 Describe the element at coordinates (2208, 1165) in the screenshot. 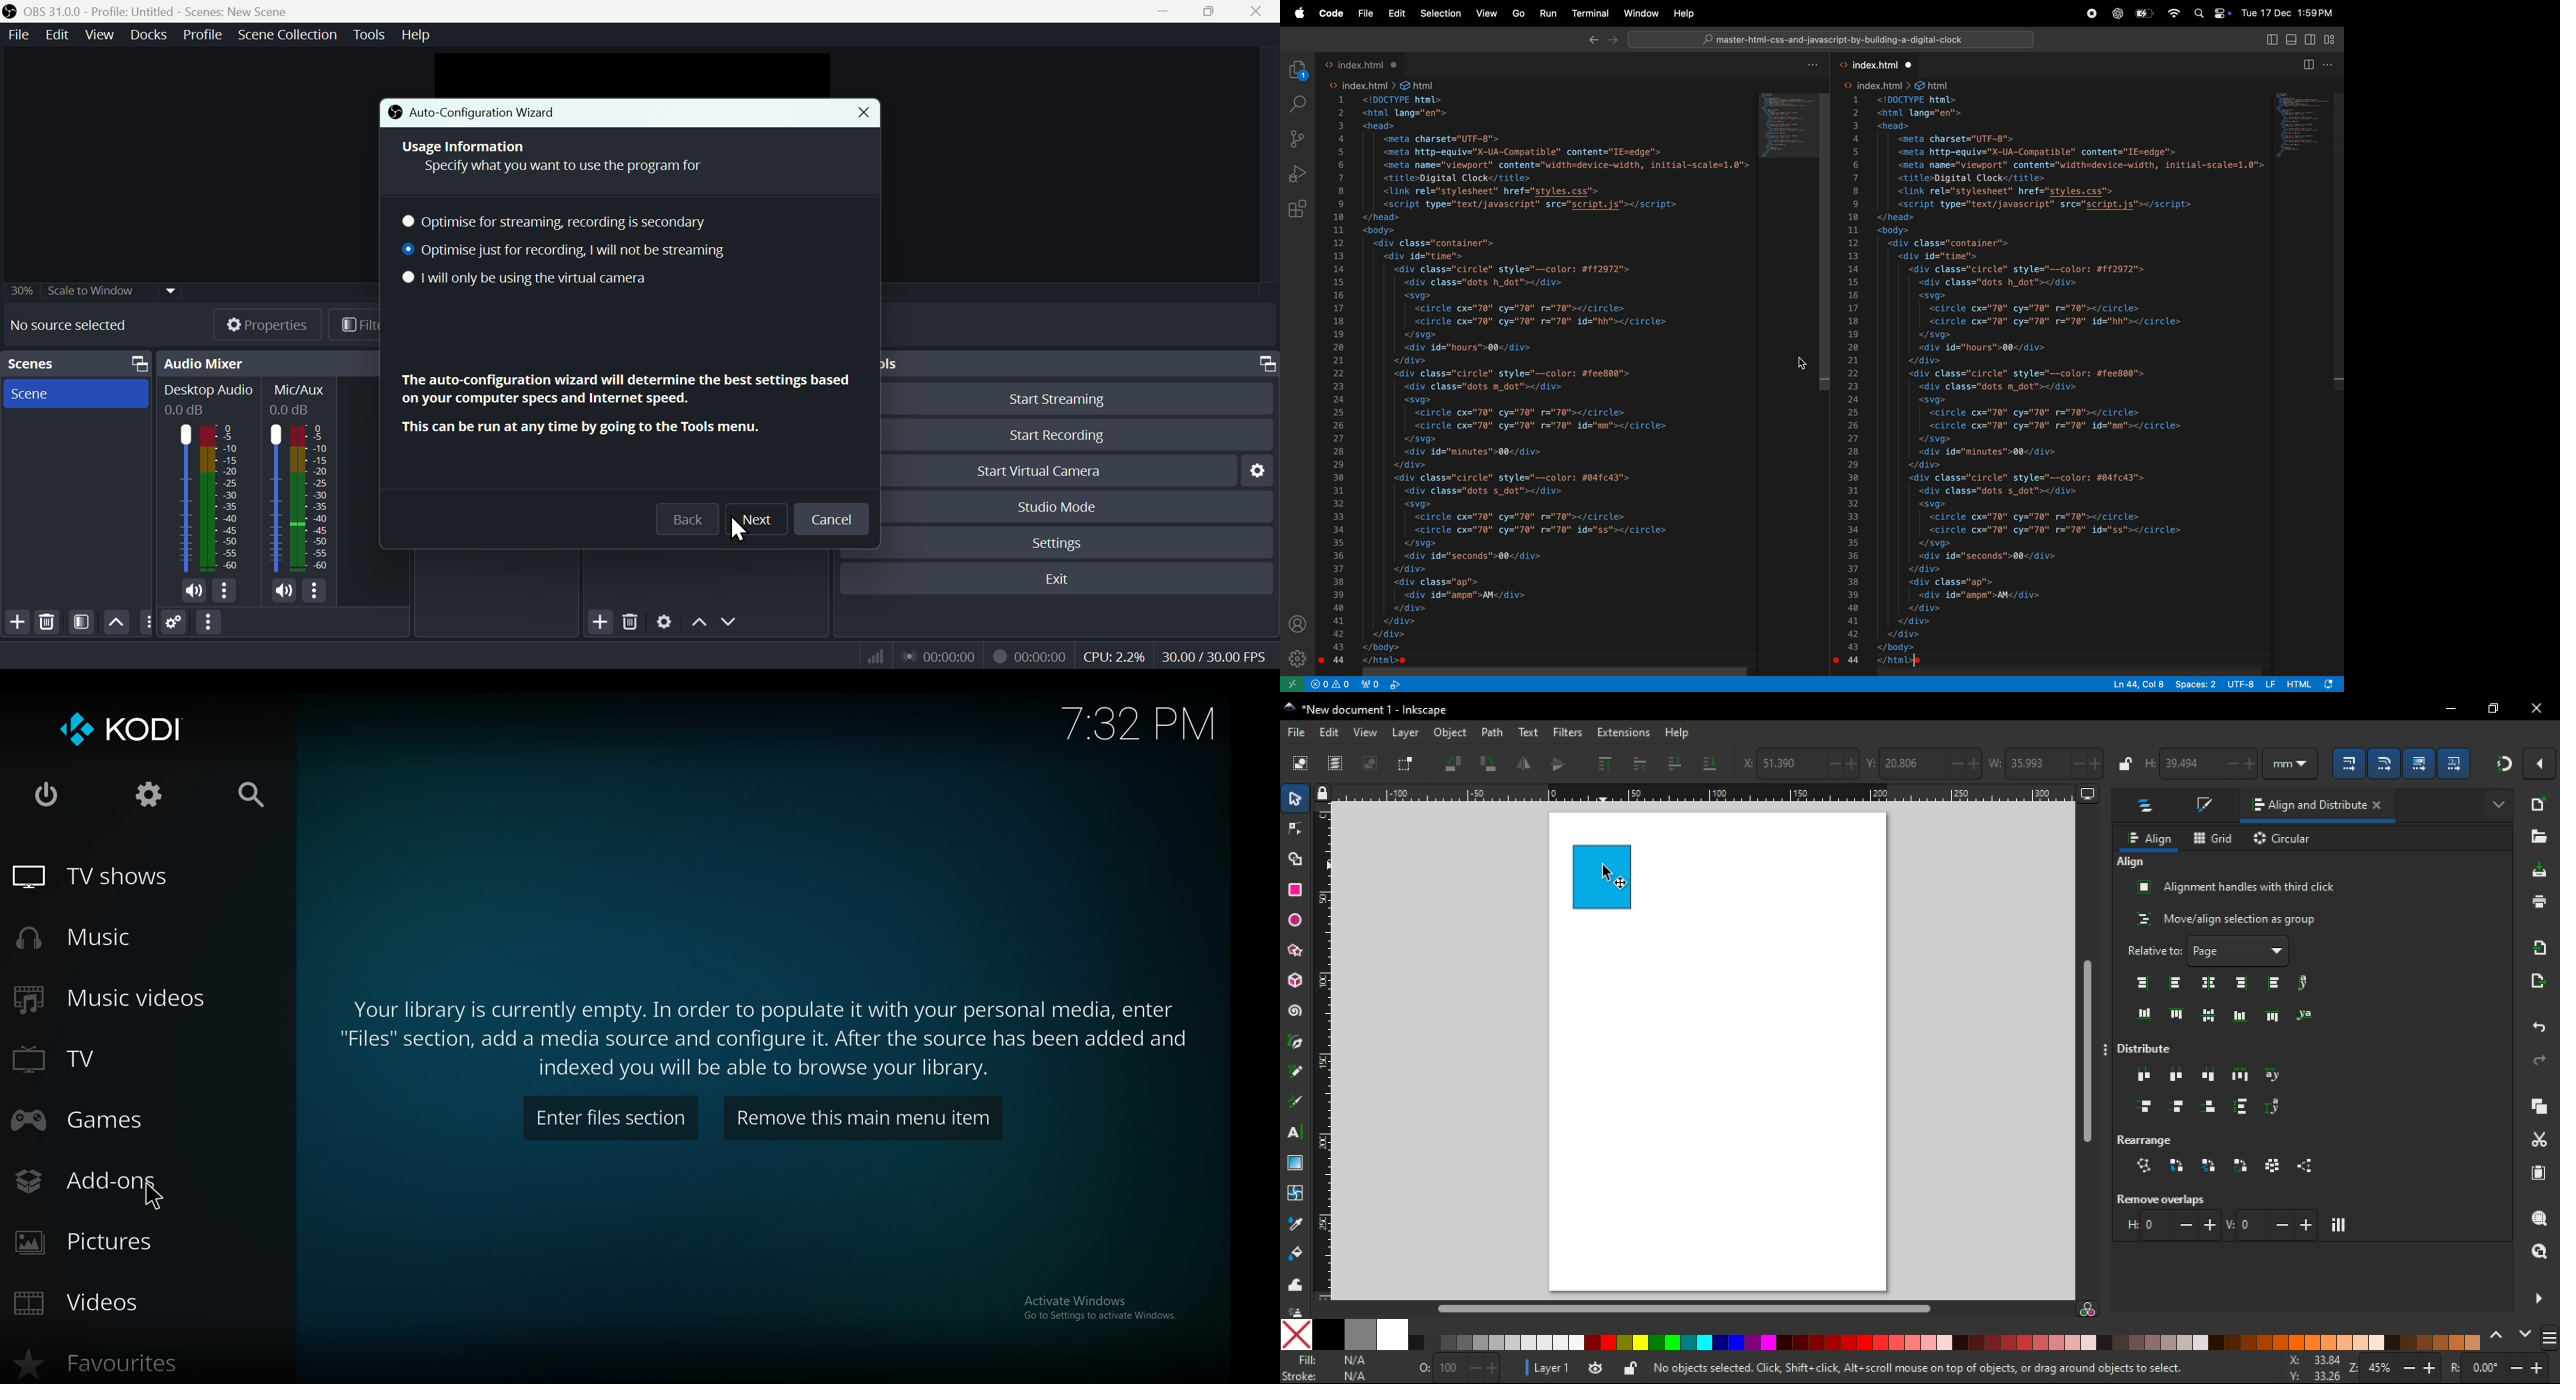

I see `change positions of selected objects - stacking order` at that location.